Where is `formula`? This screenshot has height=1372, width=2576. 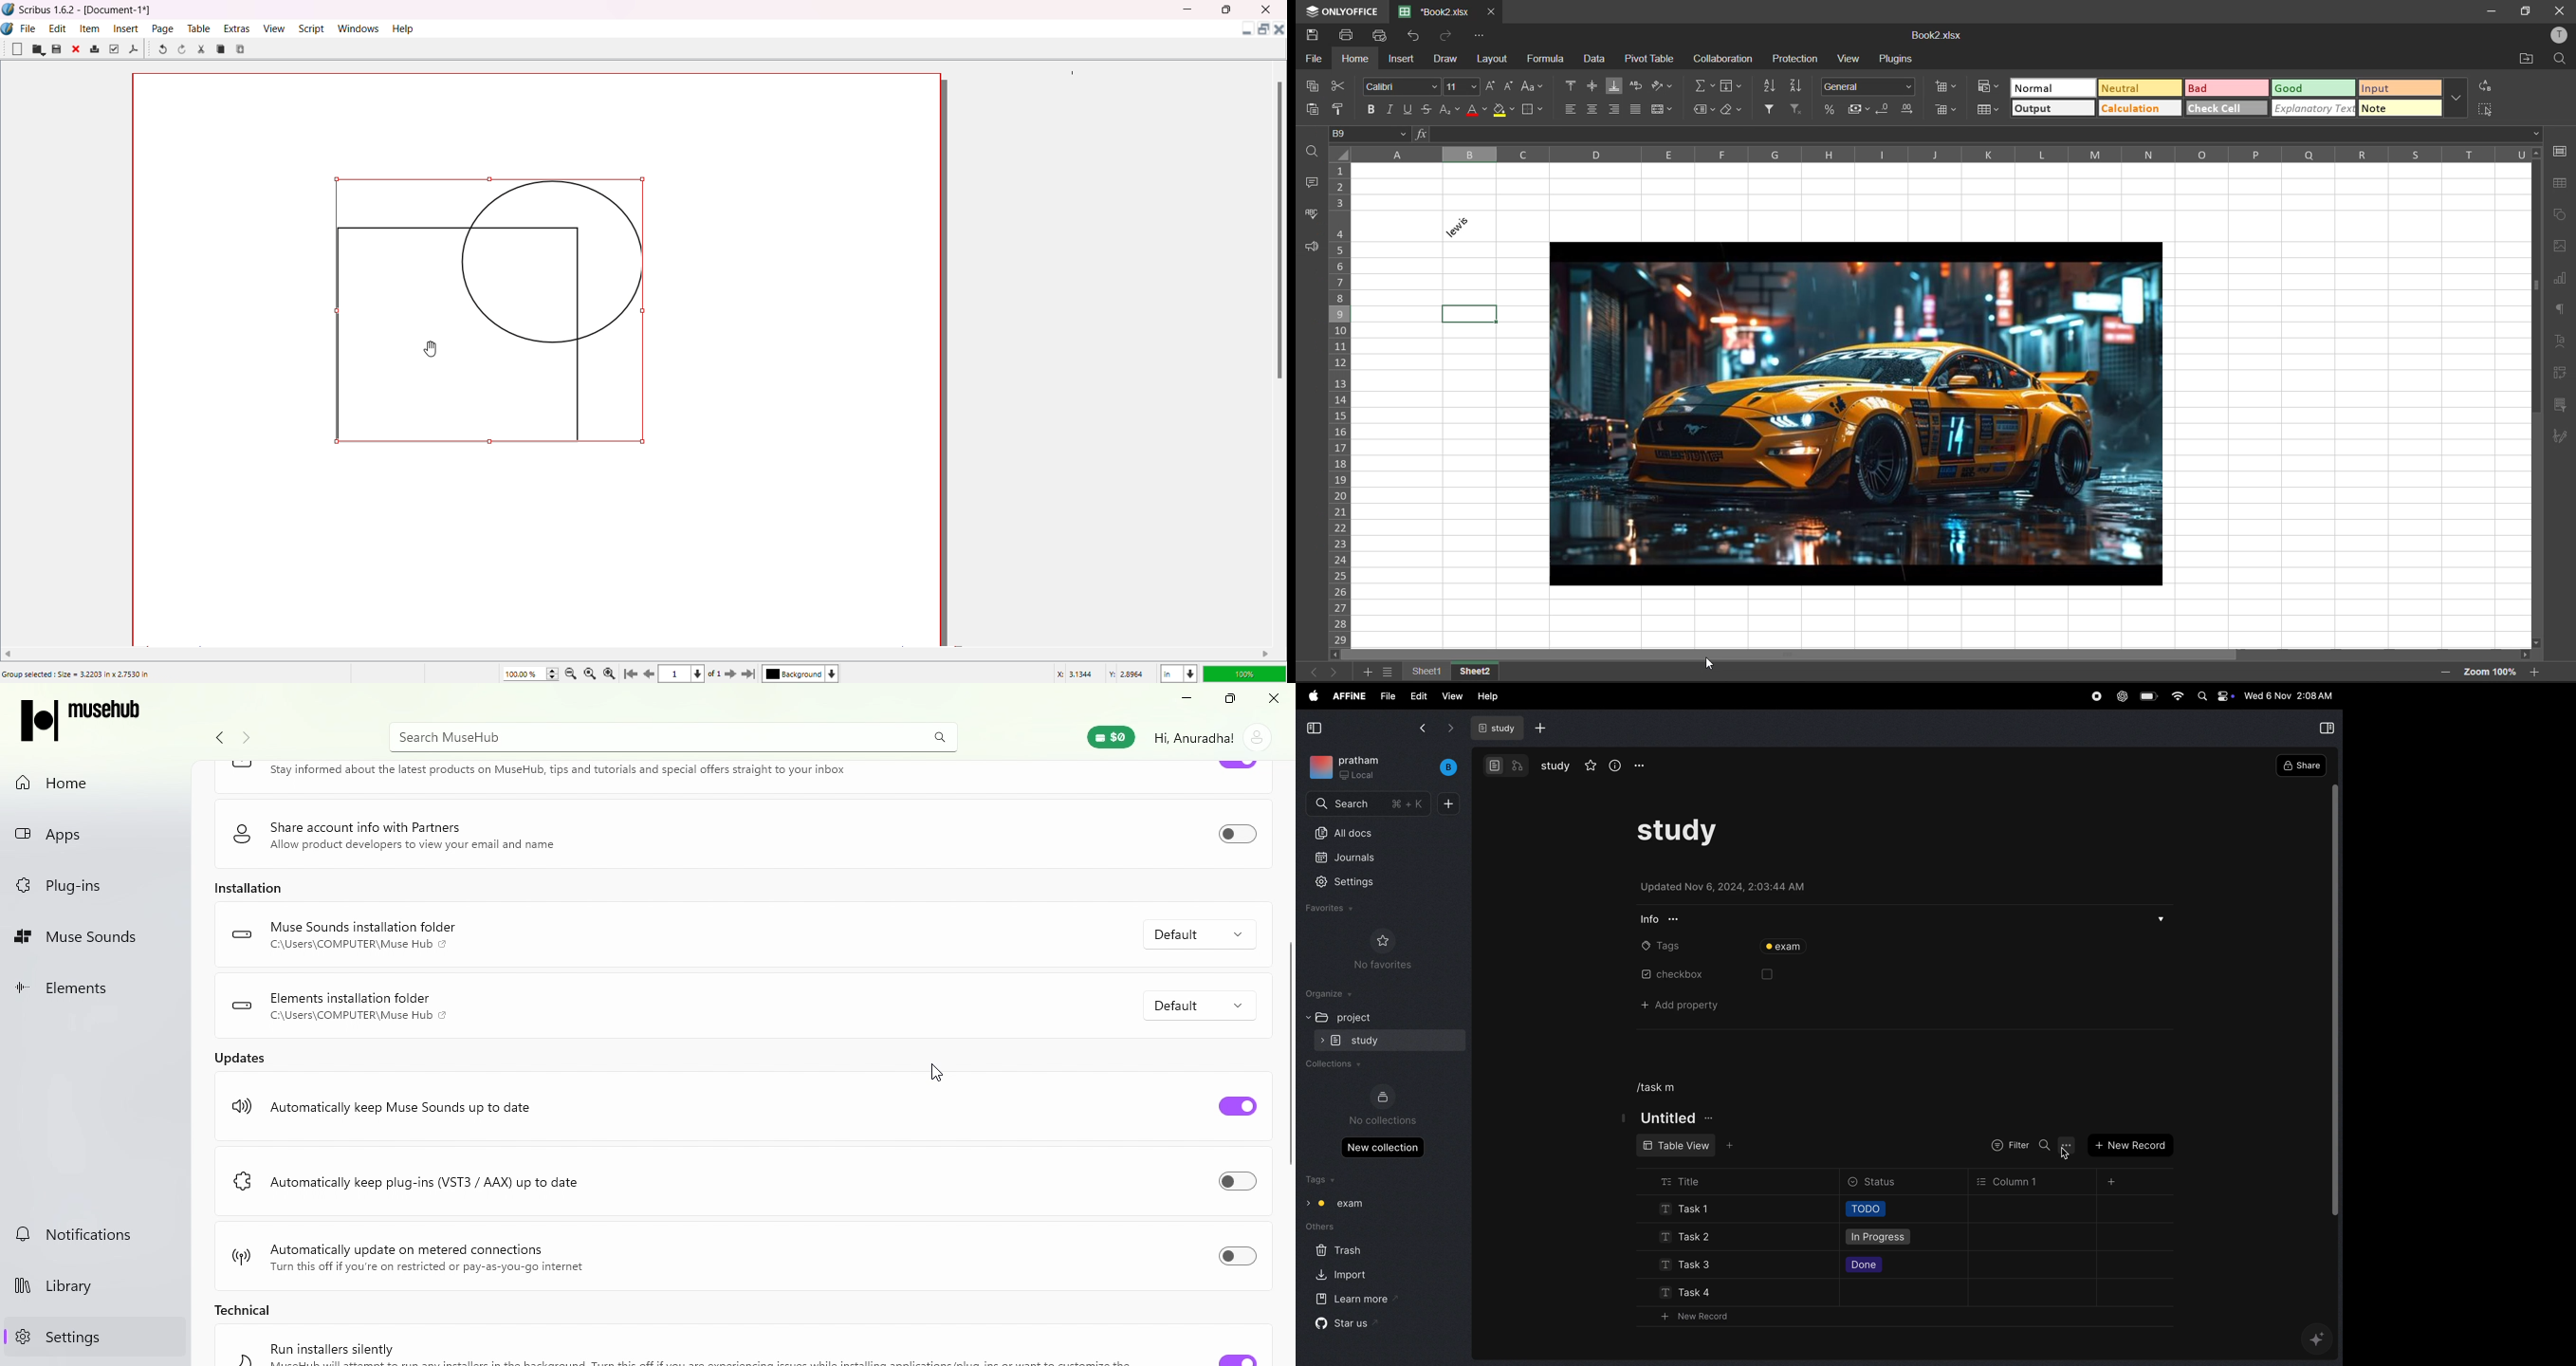 formula is located at coordinates (1544, 60).